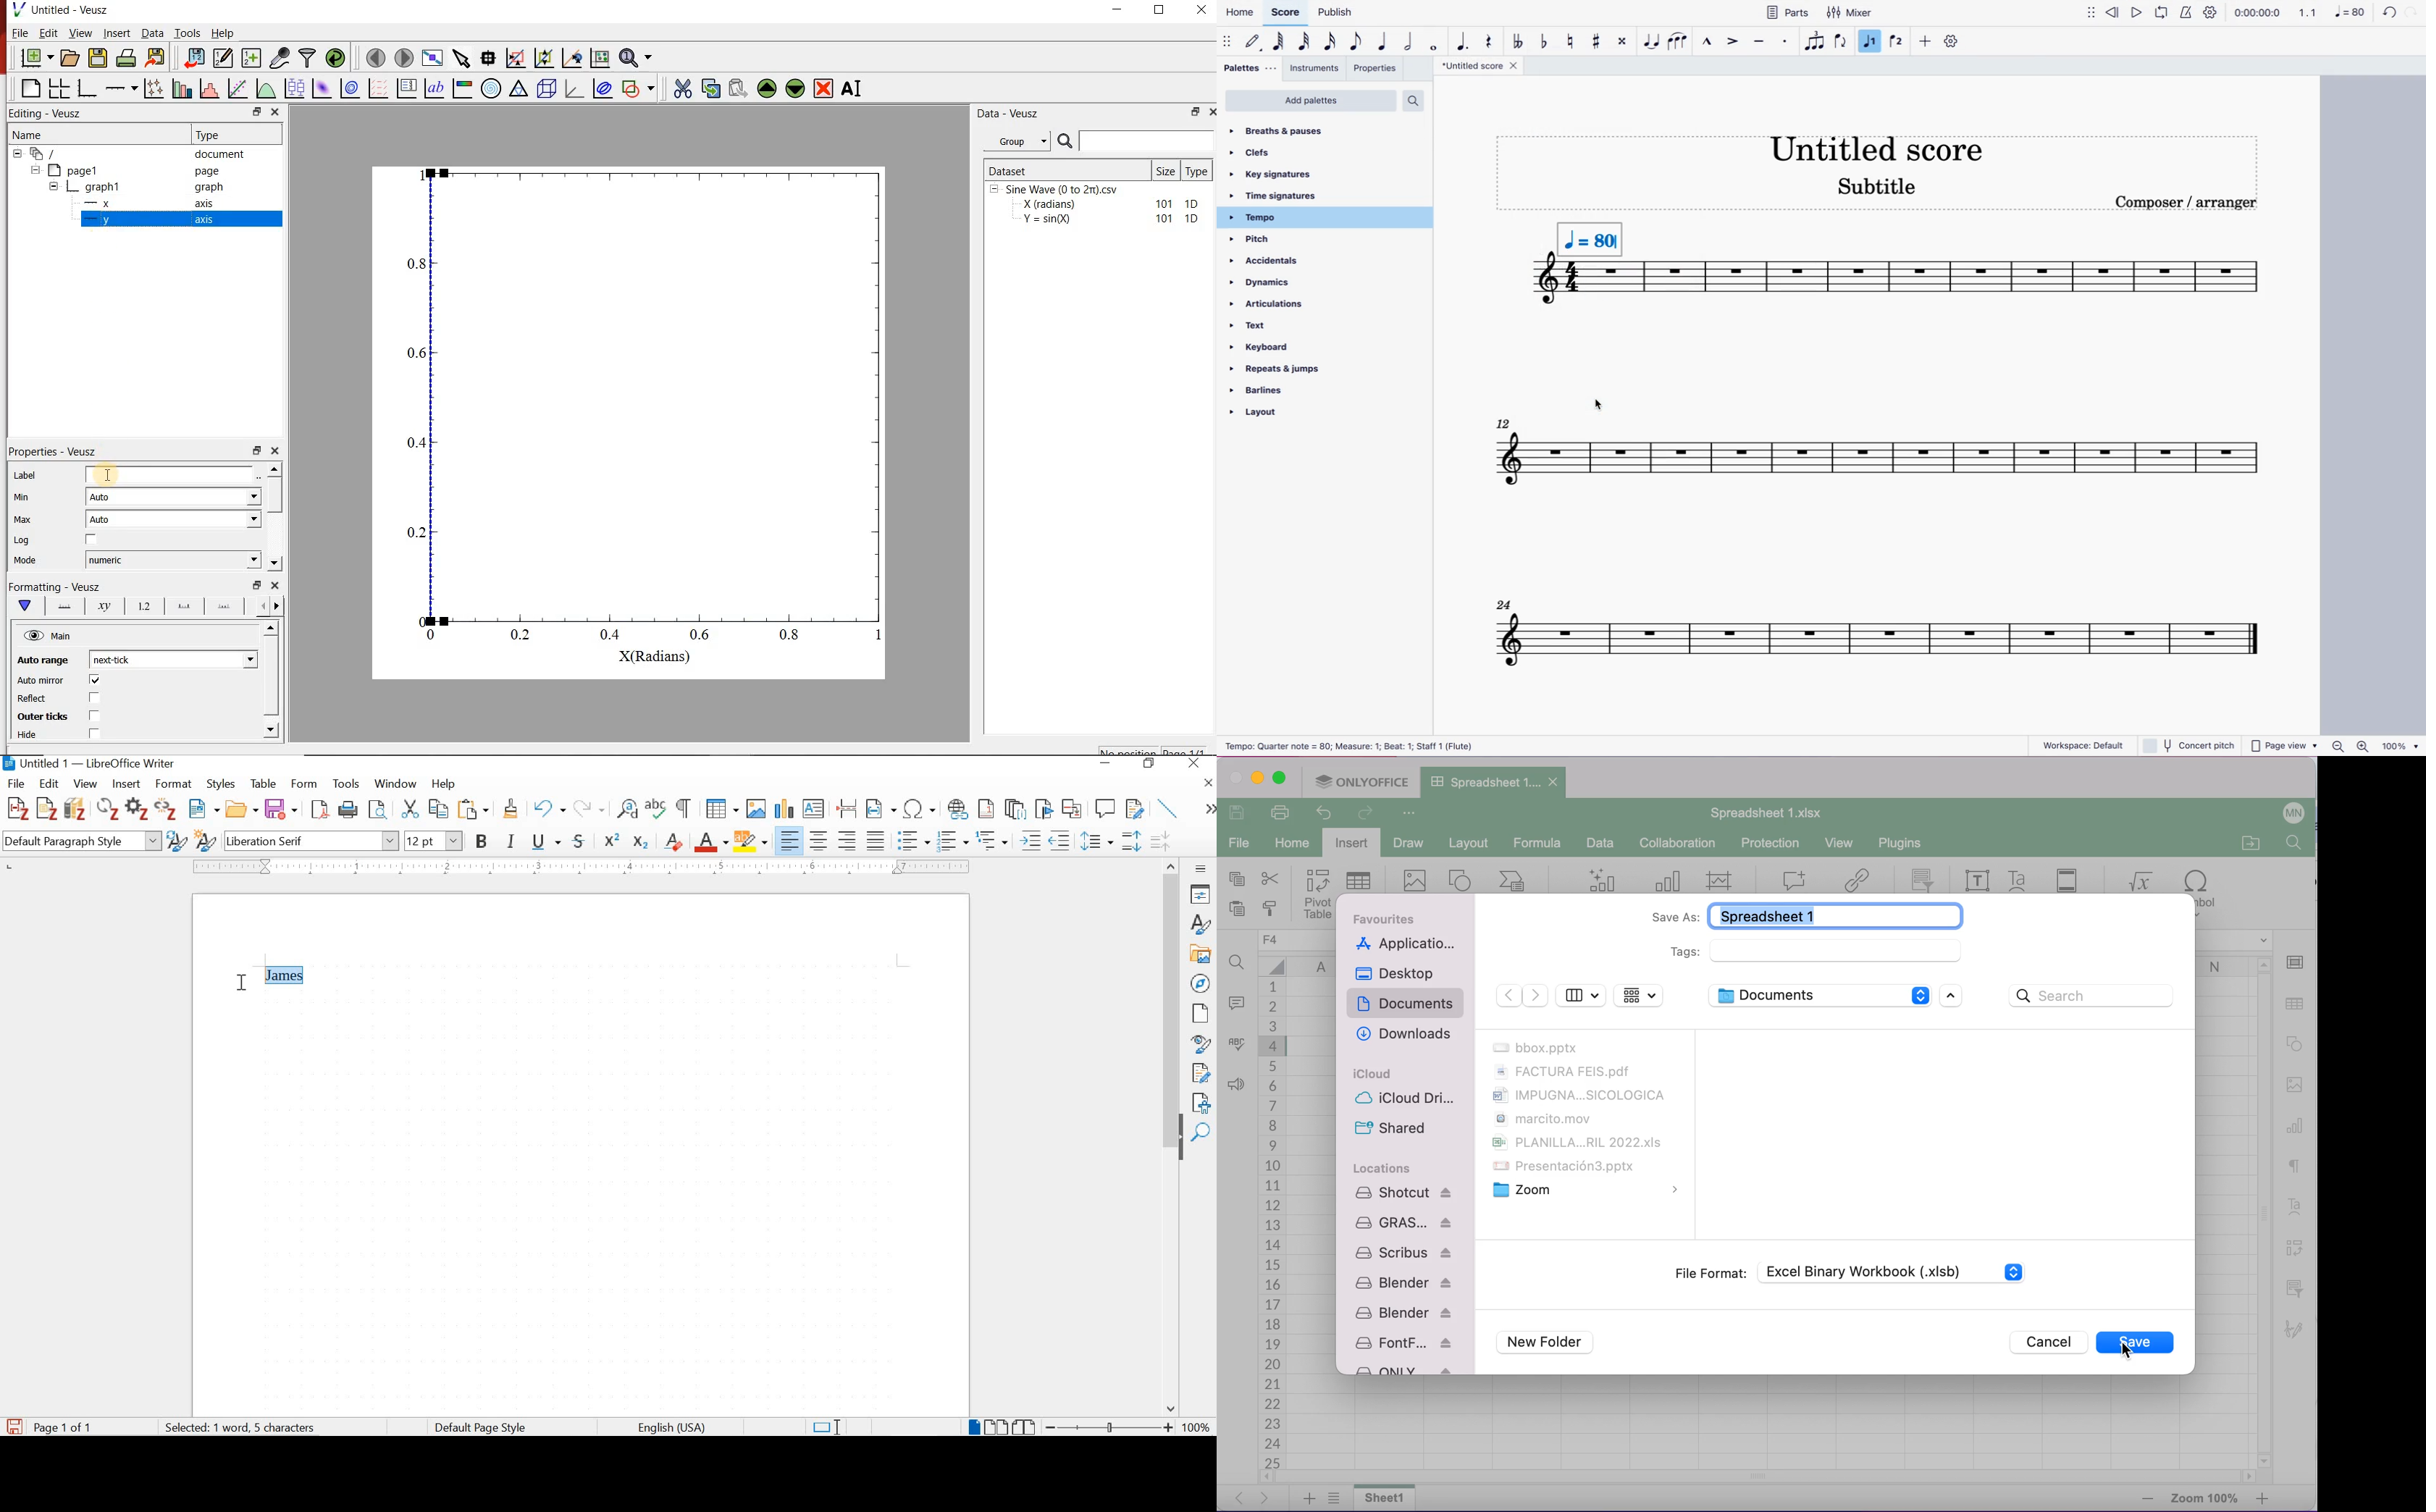  I want to click on insert image, so click(755, 808).